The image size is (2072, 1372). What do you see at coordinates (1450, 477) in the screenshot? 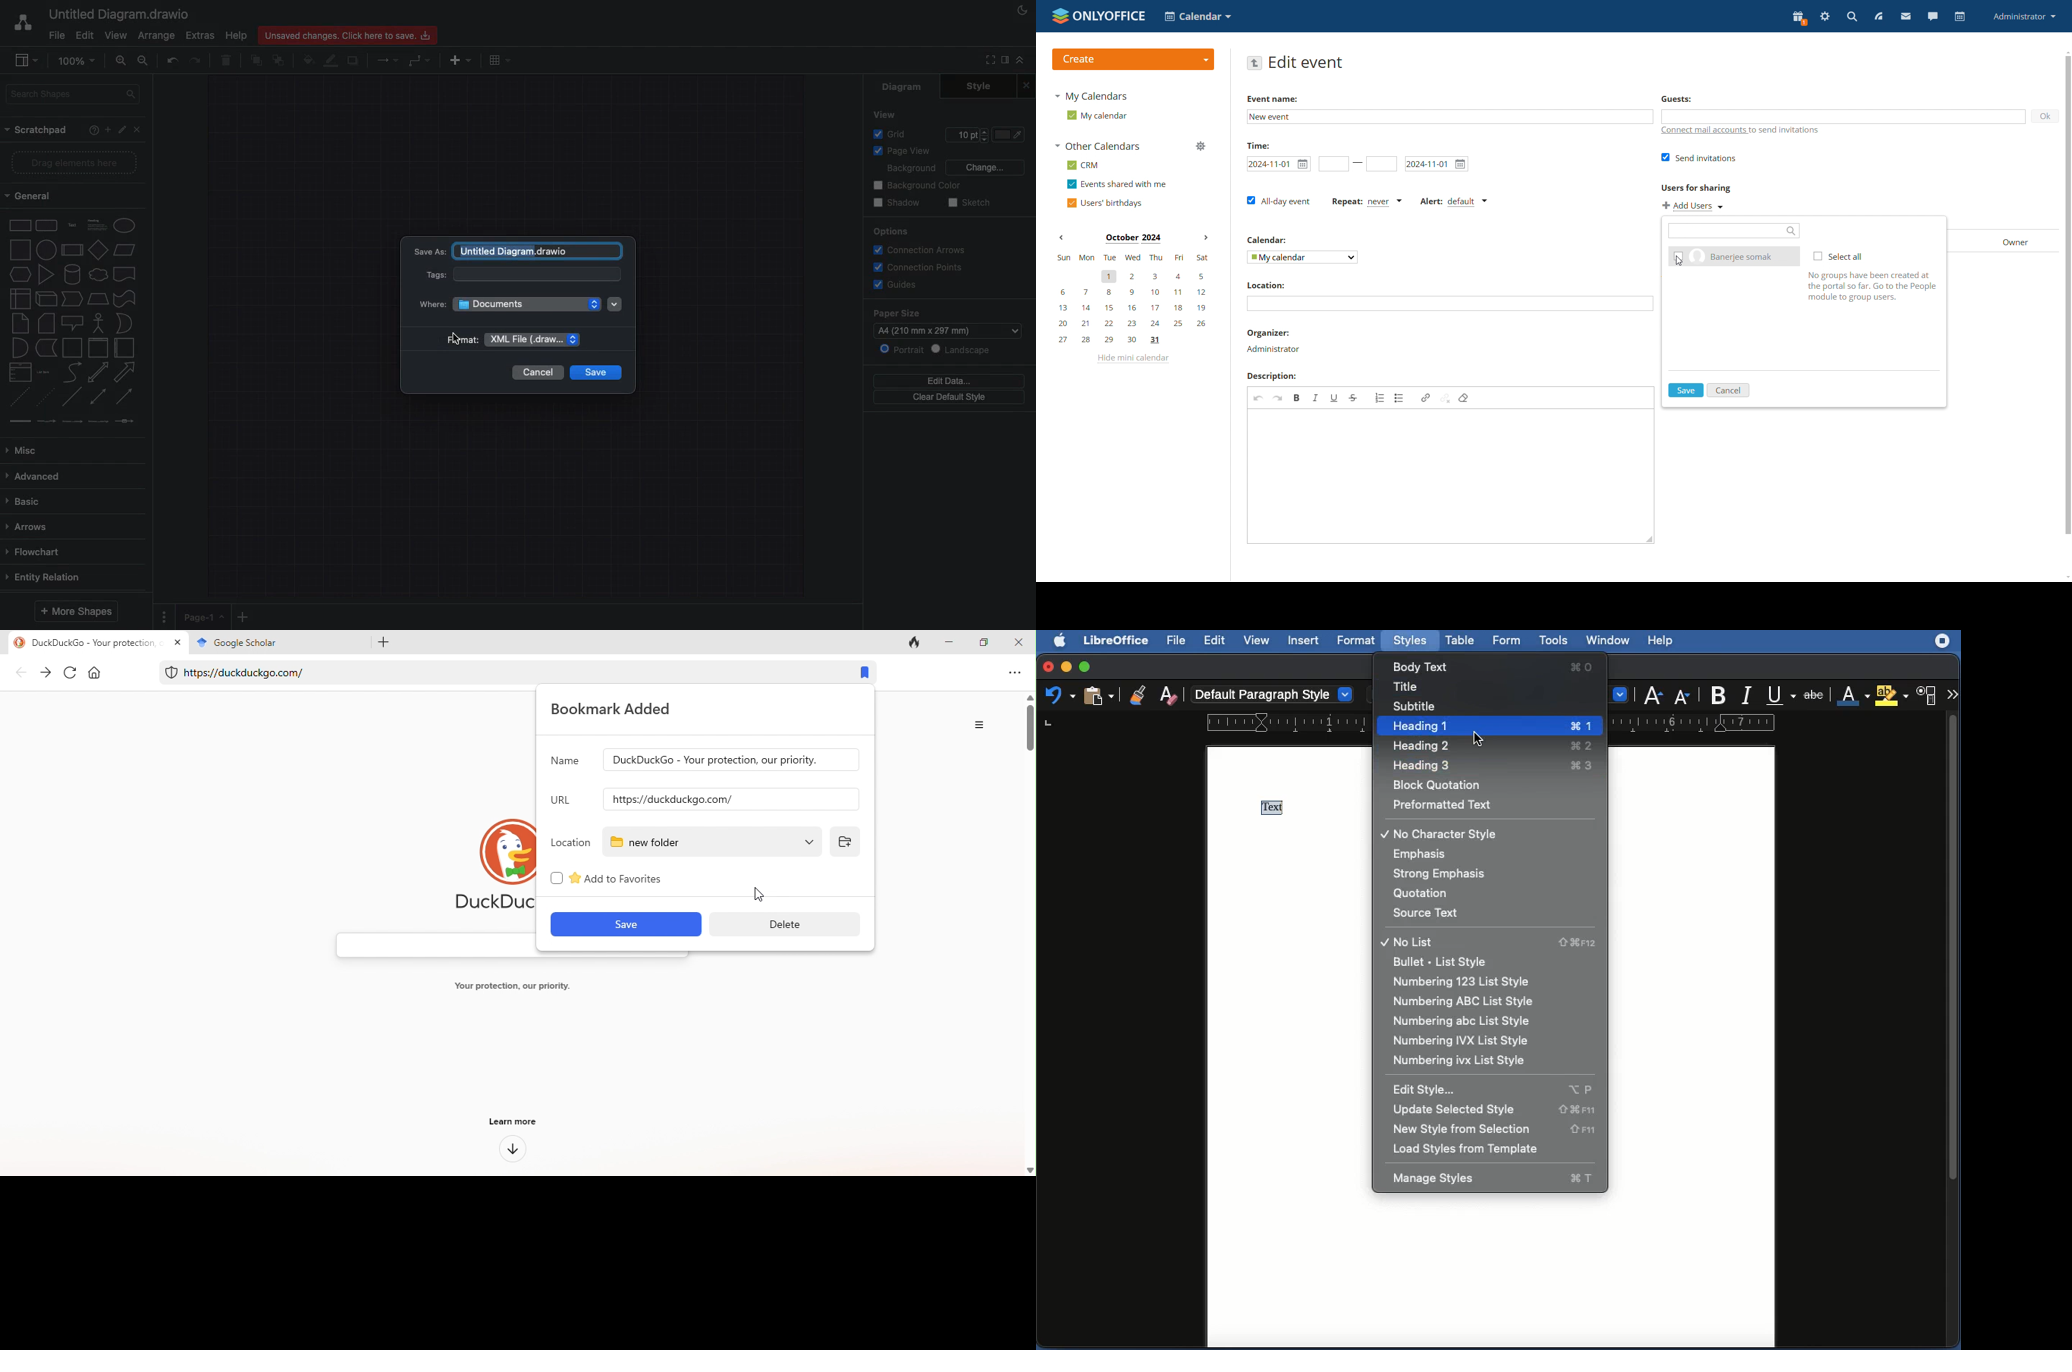
I see `edit description` at bounding box center [1450, 477].